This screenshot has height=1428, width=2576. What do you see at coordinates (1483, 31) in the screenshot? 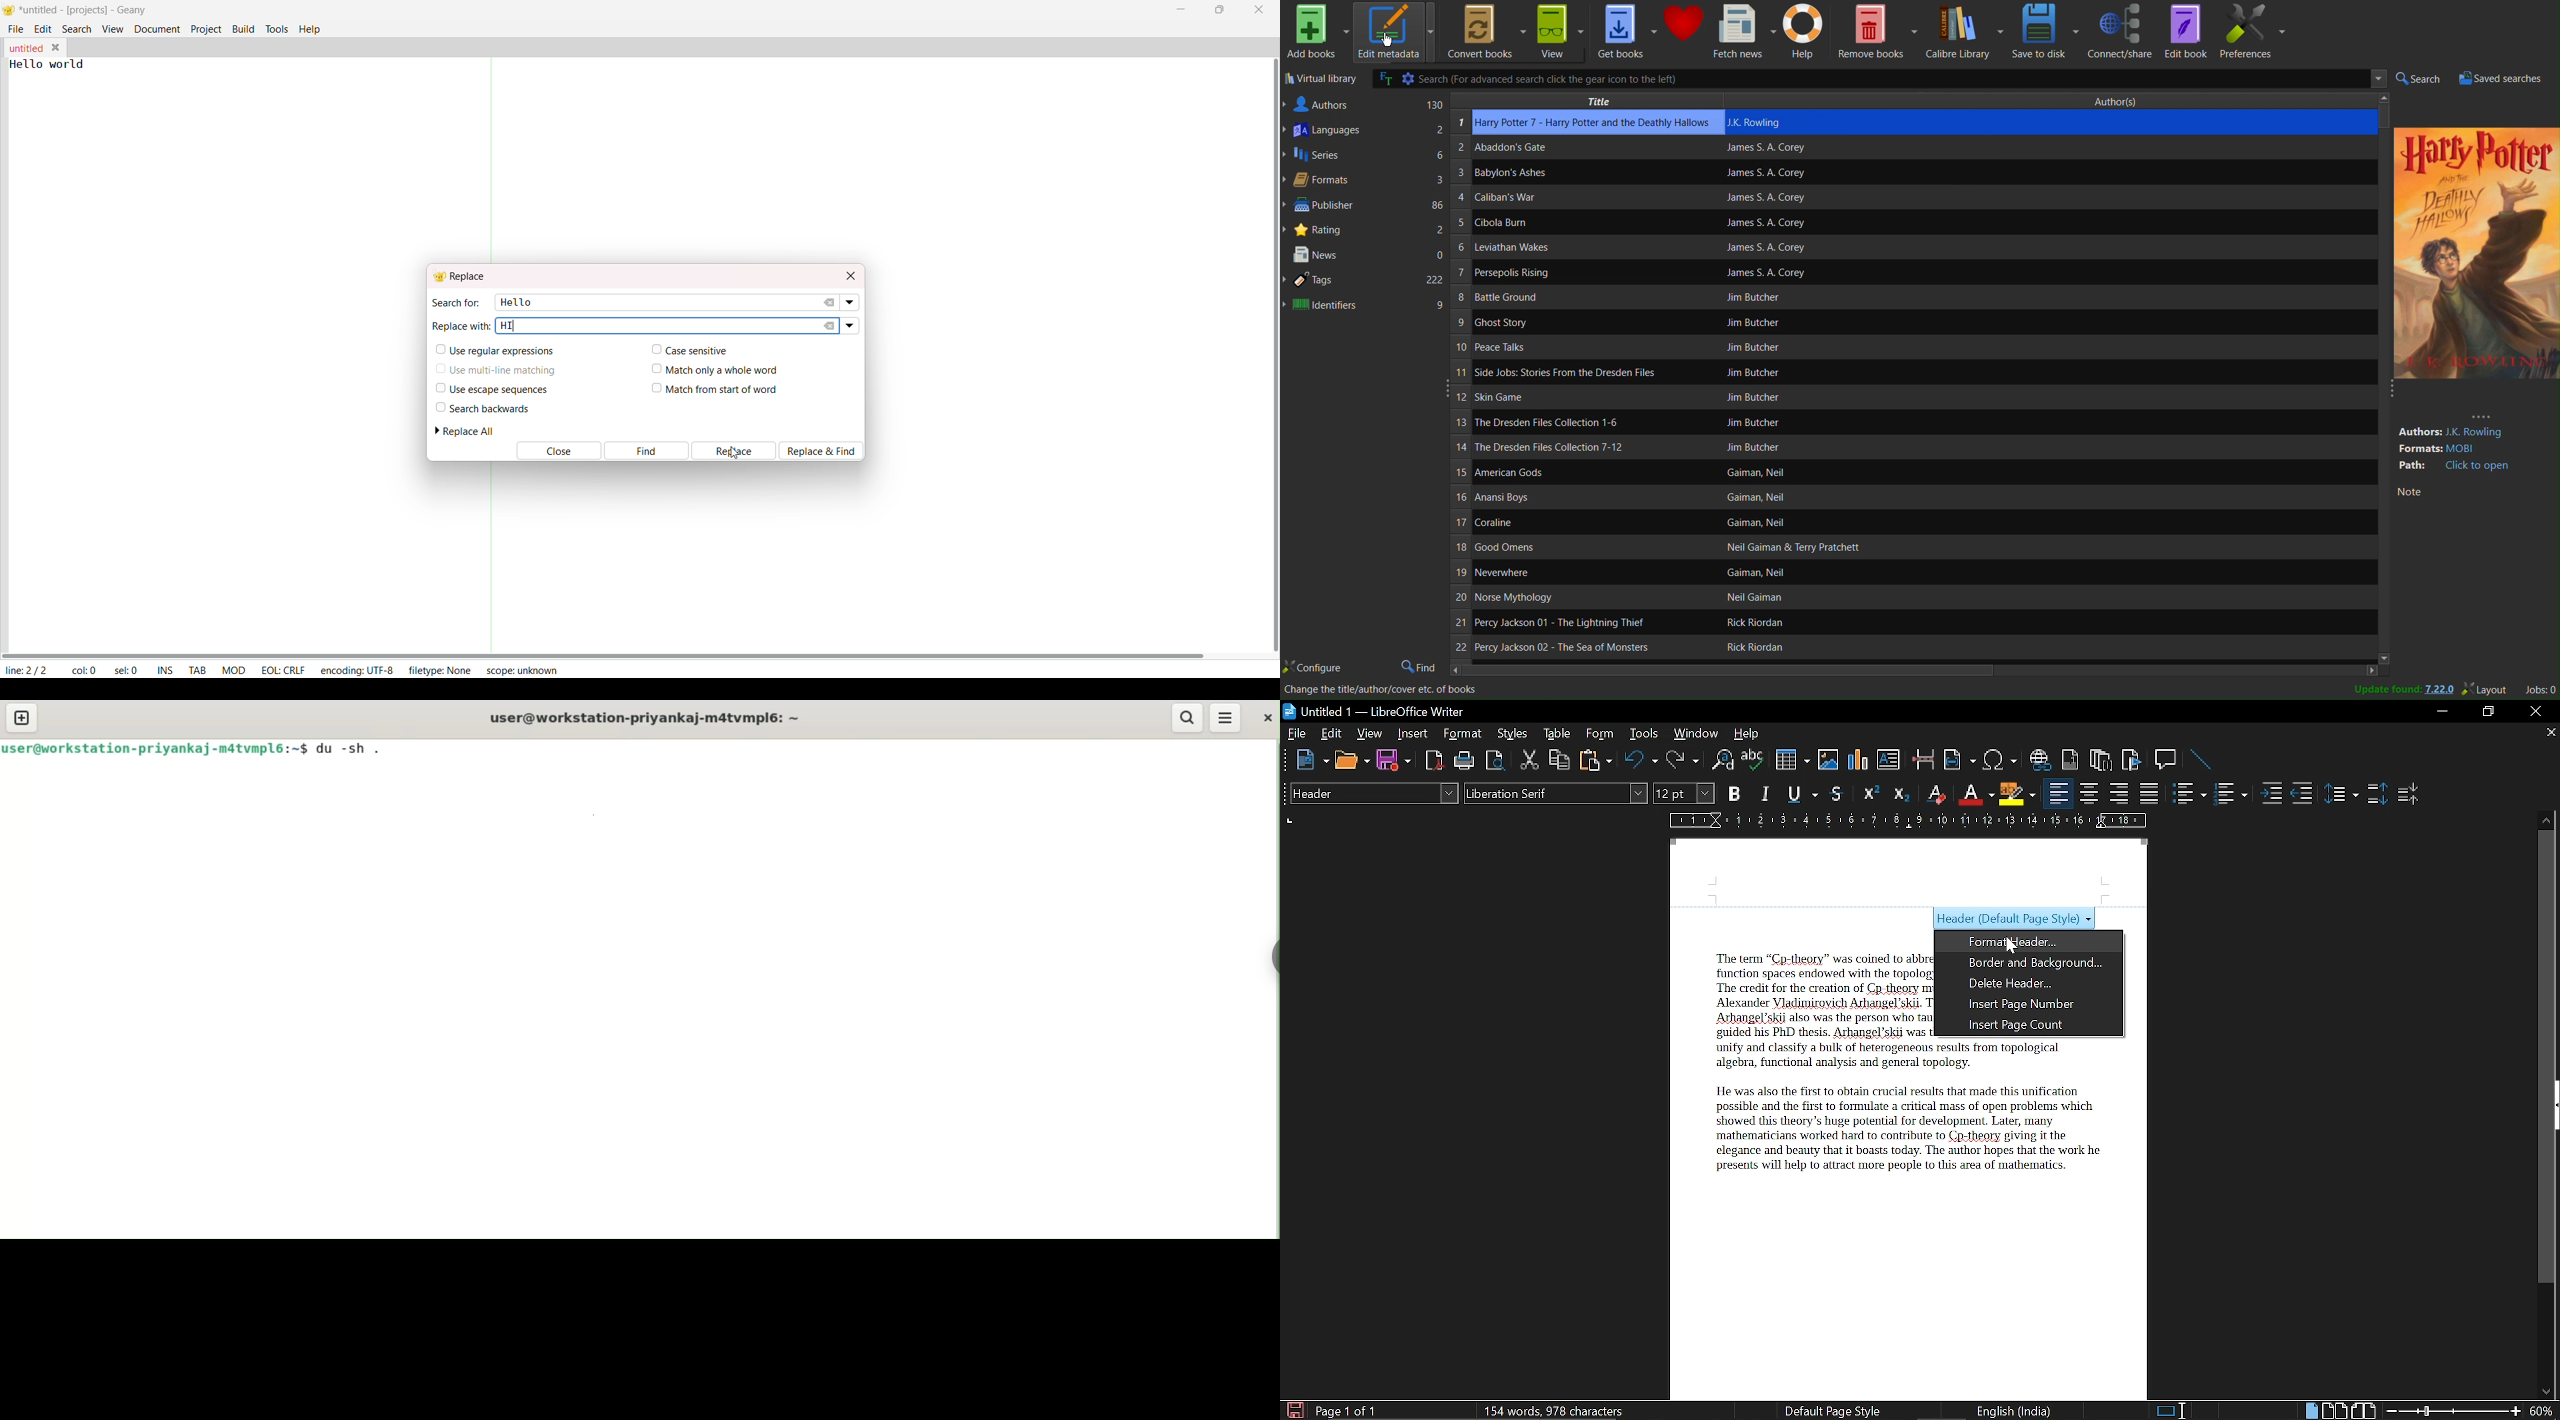
I see `Convert books` at bounding box center [1483, 31].